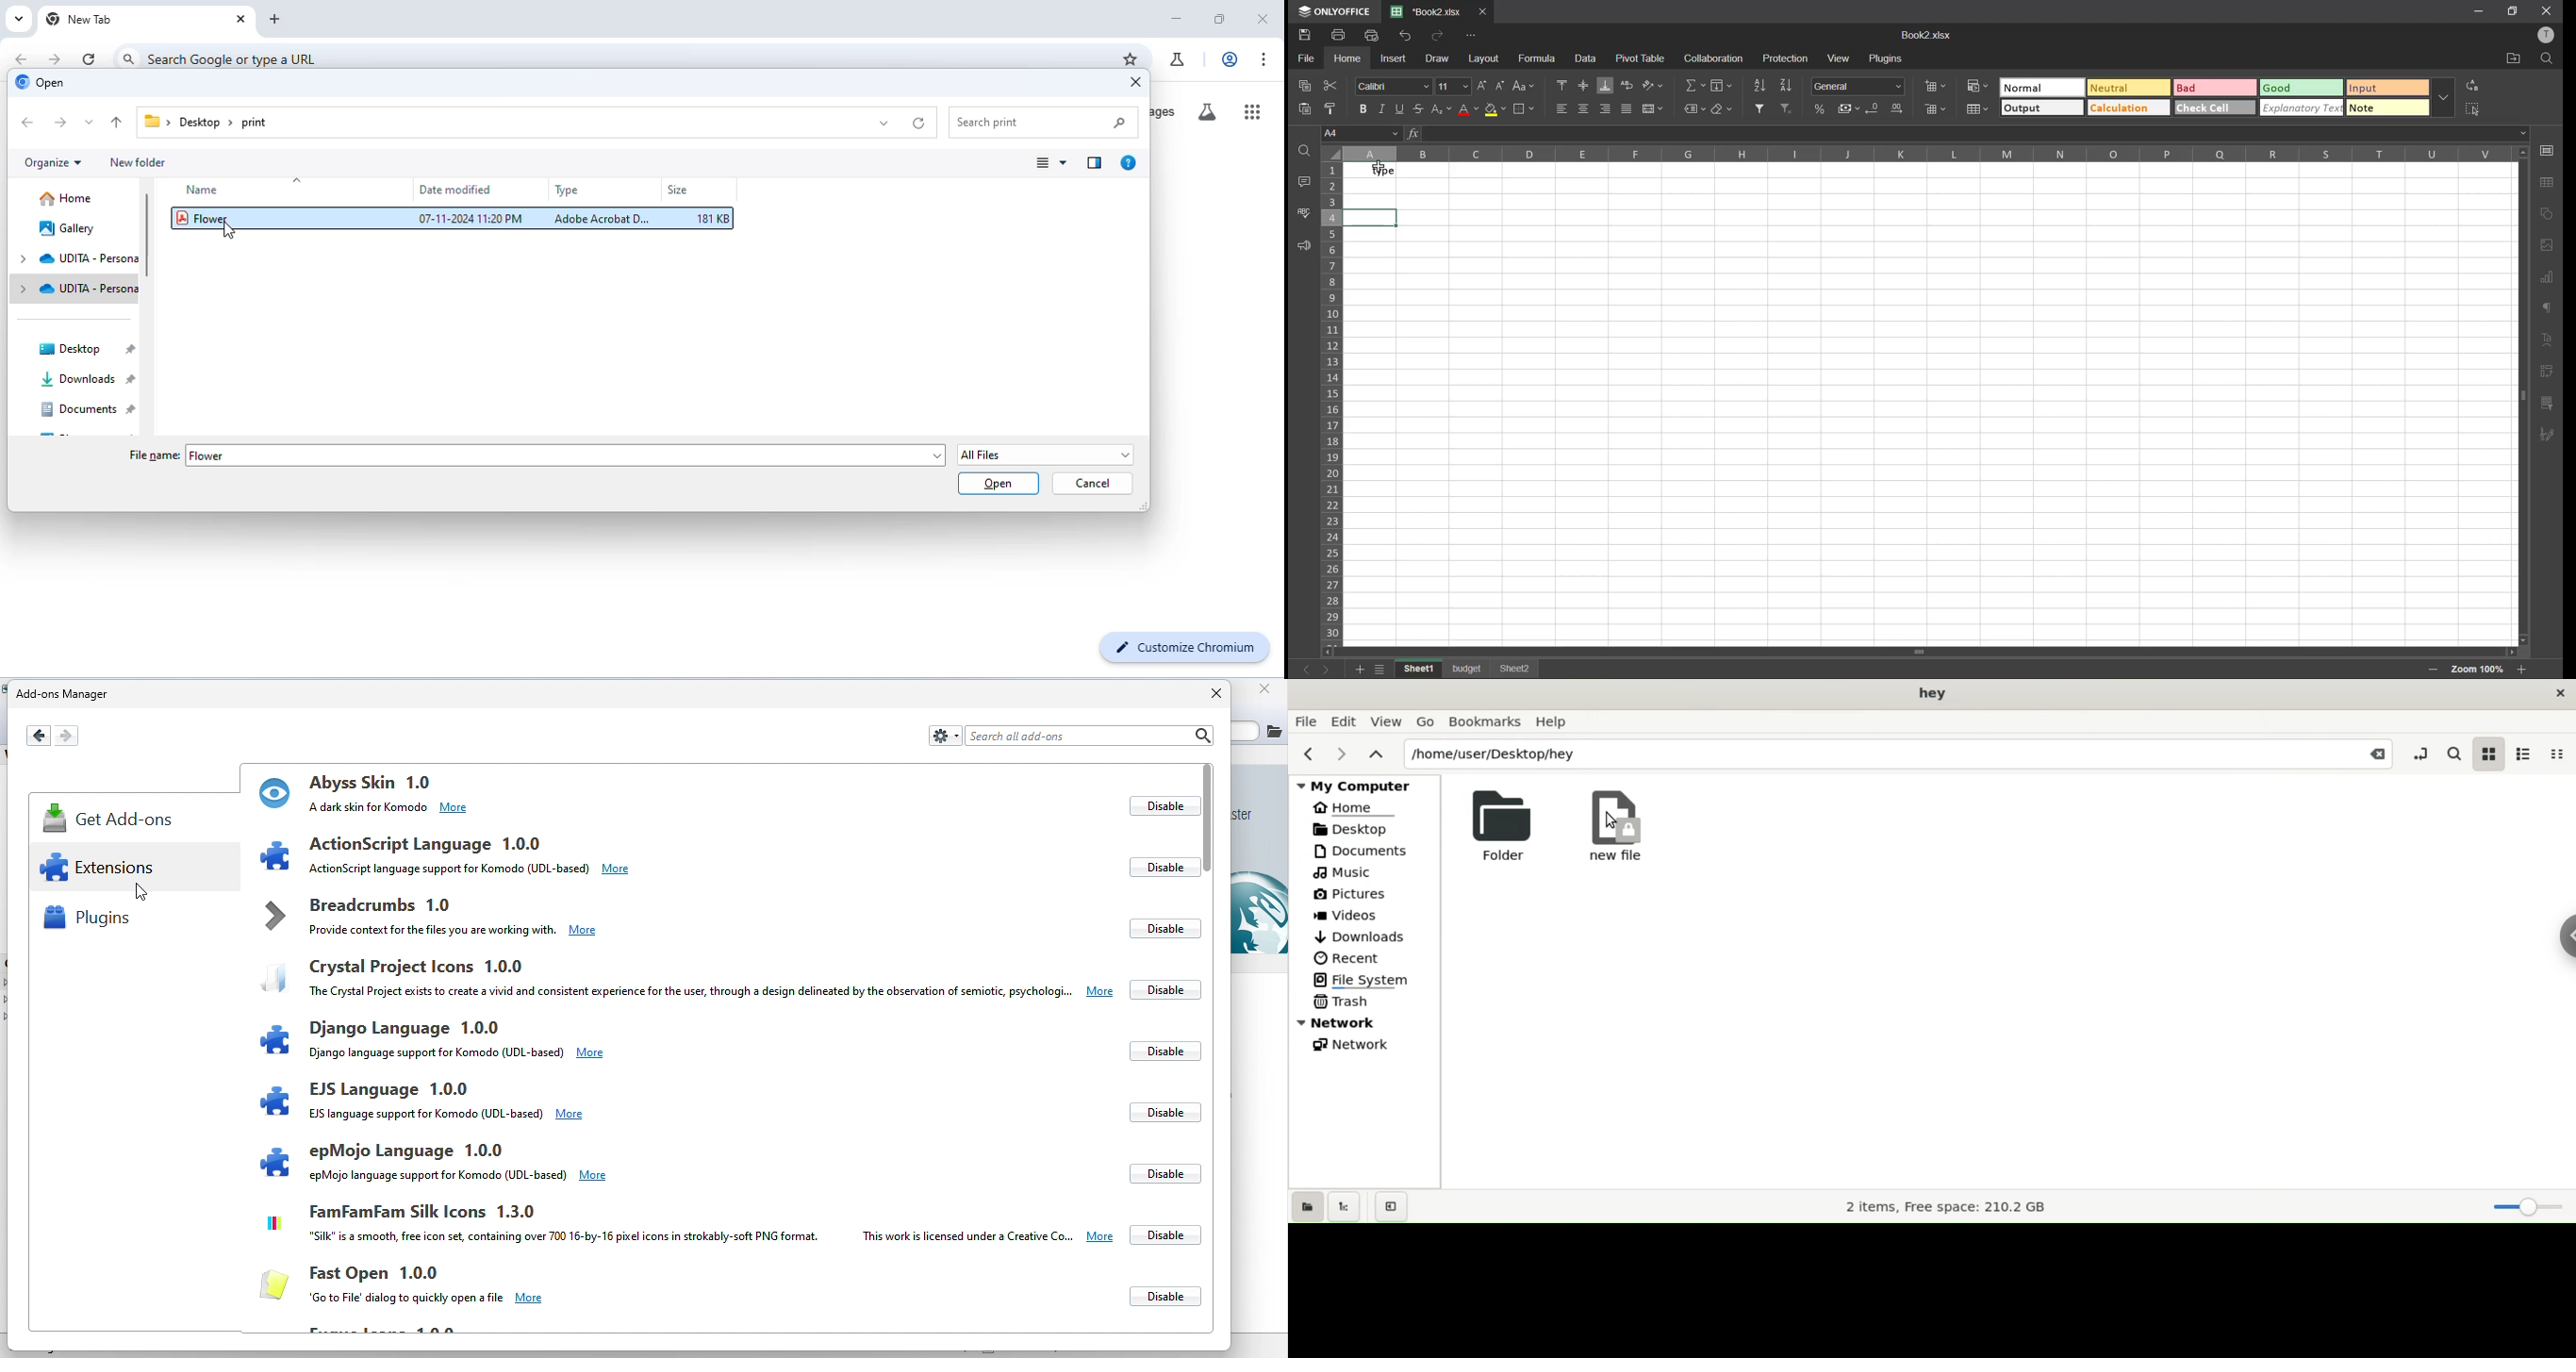  I want to click on zoom out, so click(2435, 668).